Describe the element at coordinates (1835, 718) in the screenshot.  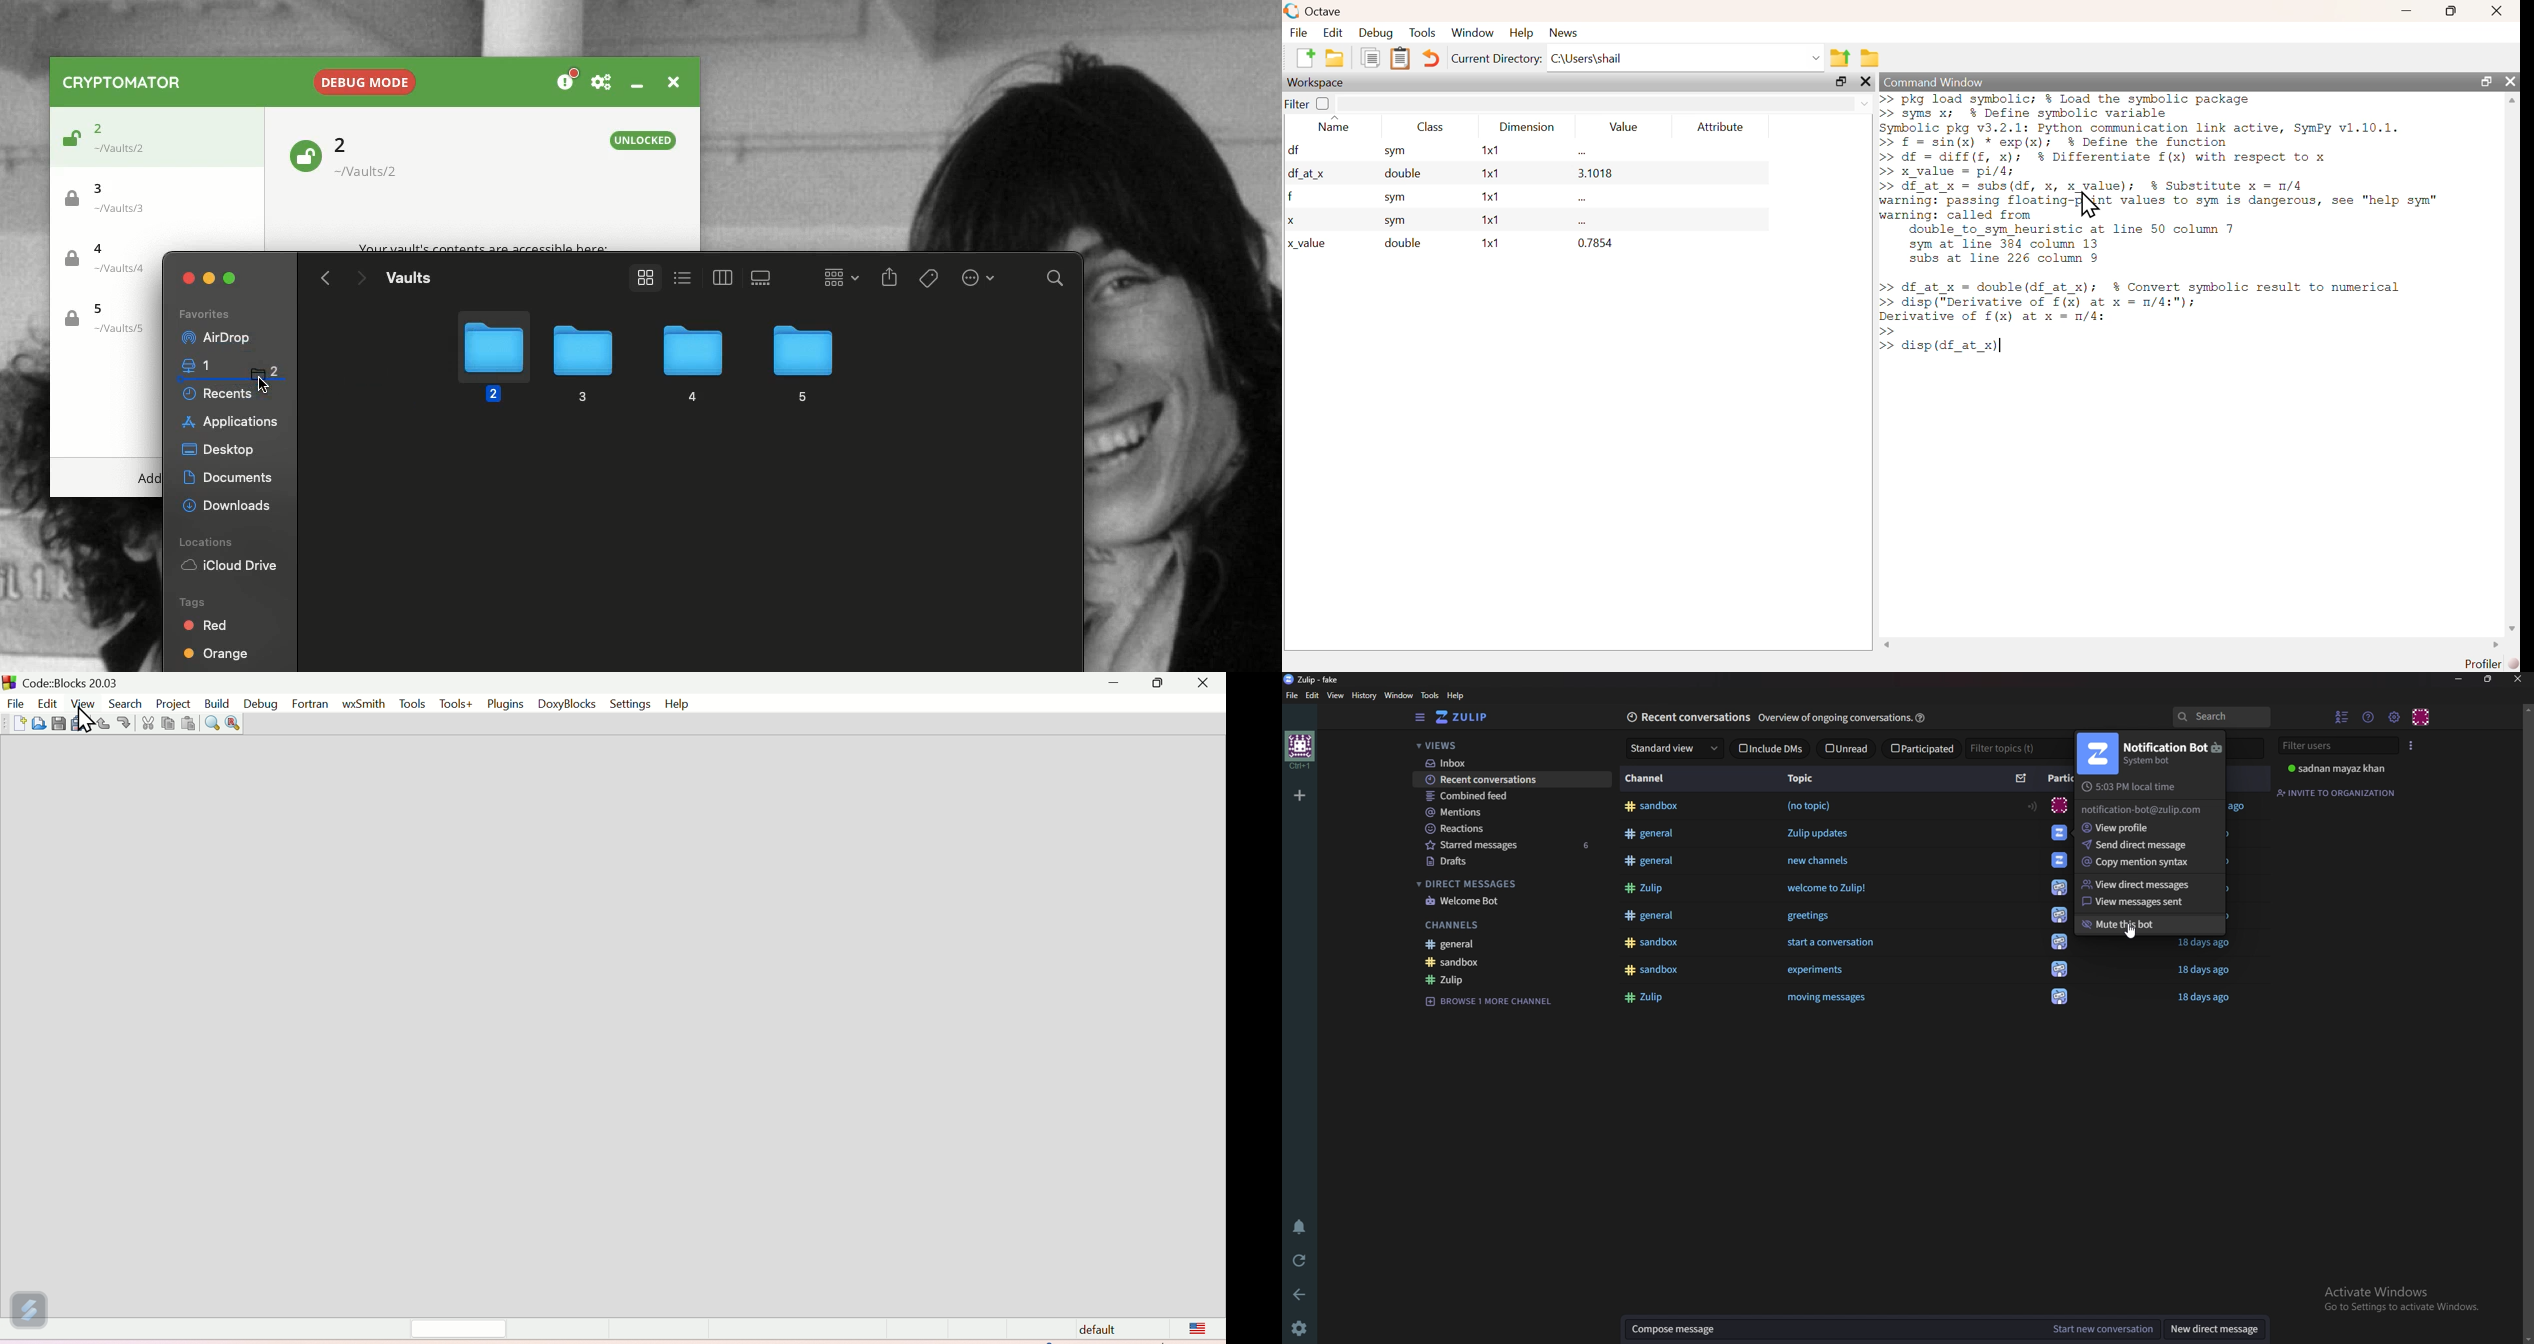
I see `overview of ongoing conversation` at that location.